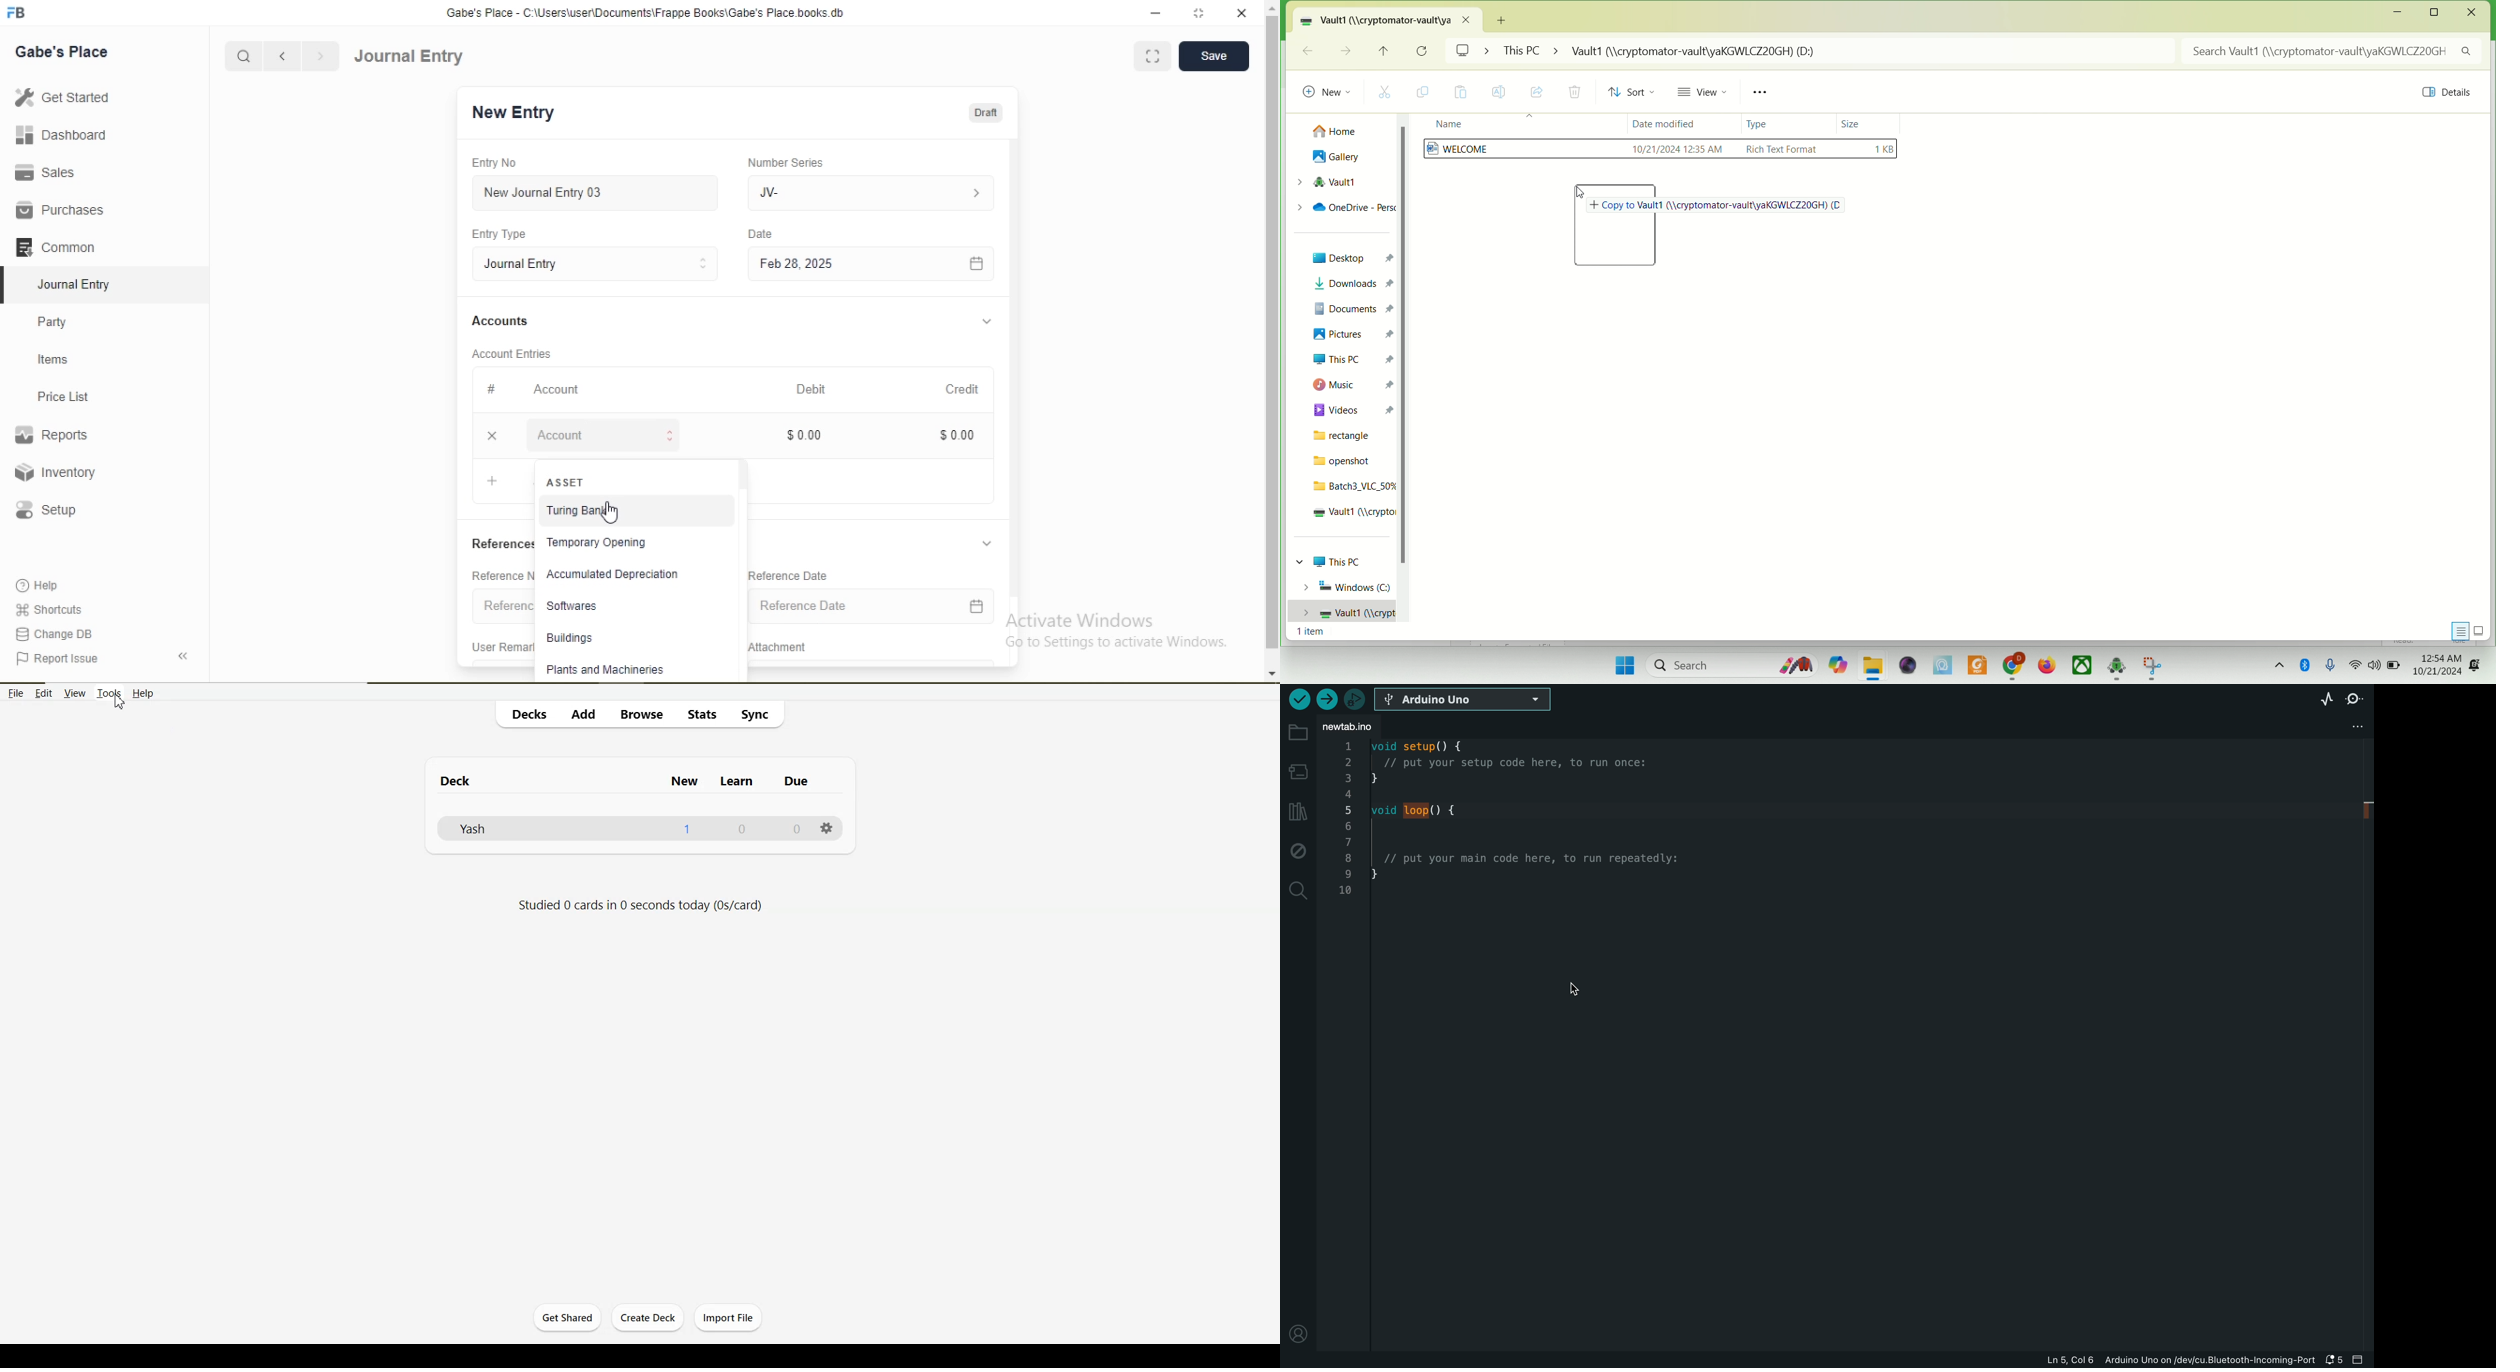 The height and width of the screenshot is (1372, 2520). I want to click on Entry No, so click(496, 162).